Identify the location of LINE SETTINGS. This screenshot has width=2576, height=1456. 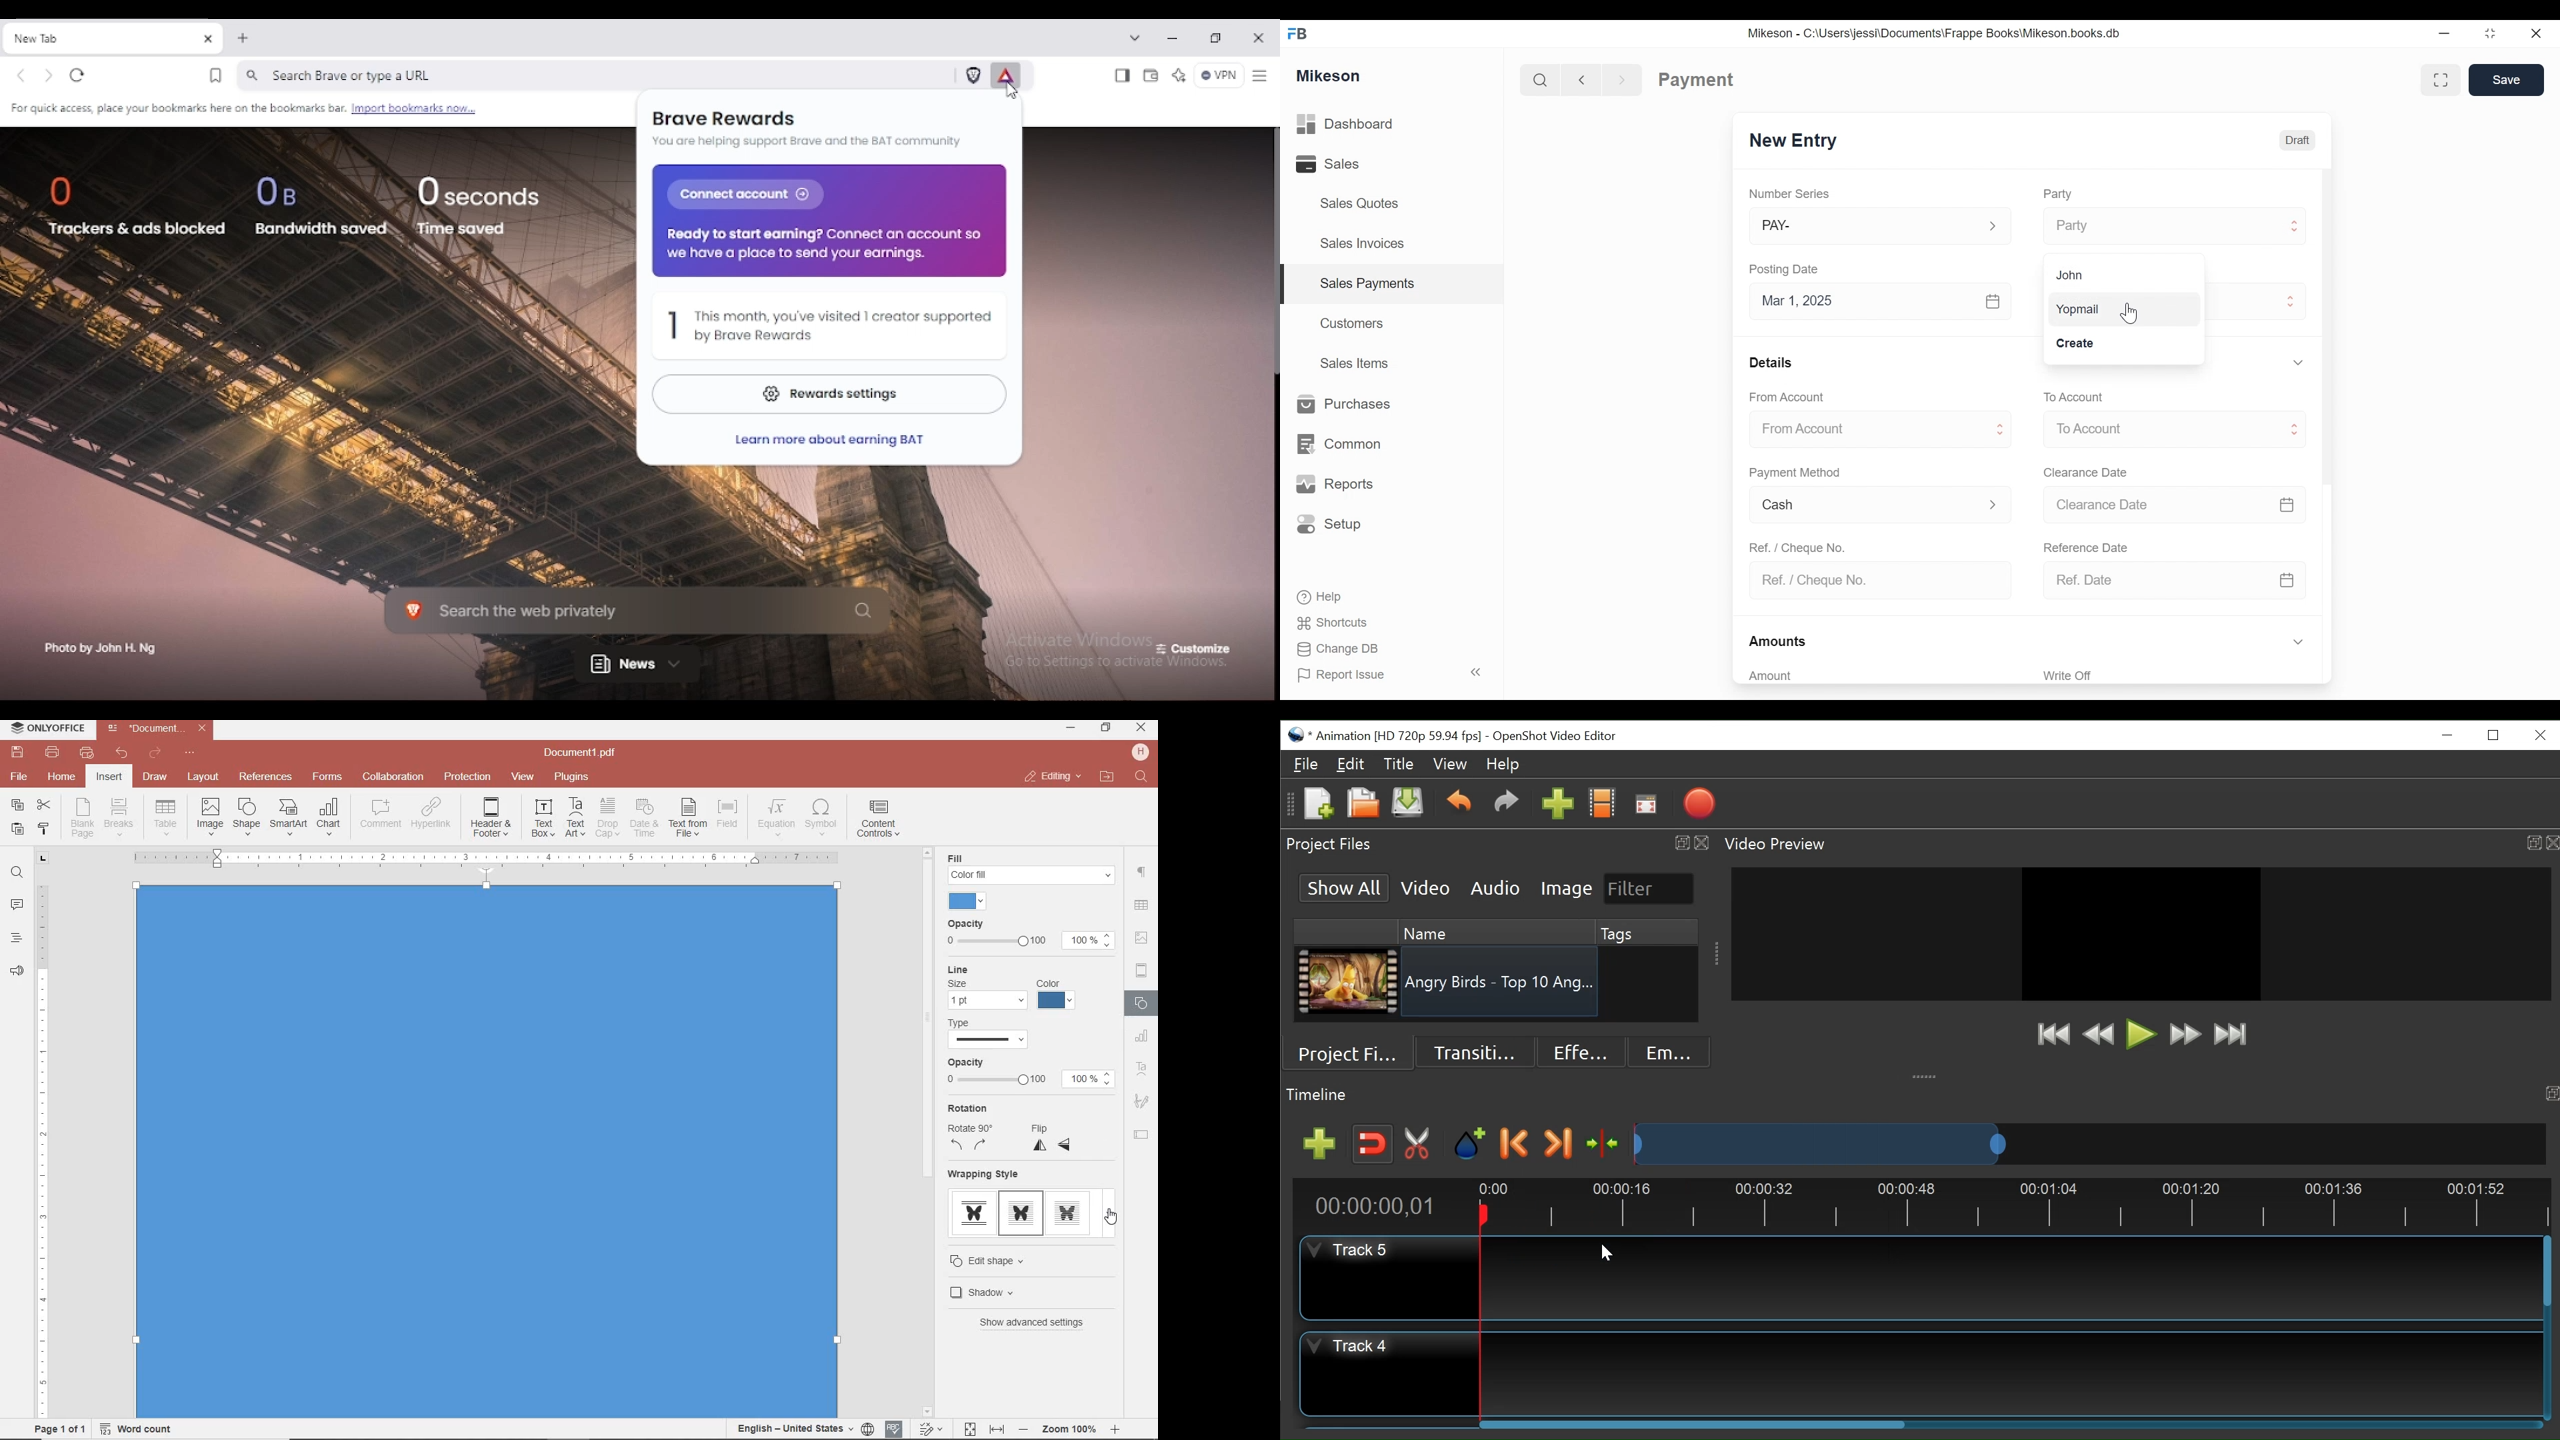
(1014, 987).